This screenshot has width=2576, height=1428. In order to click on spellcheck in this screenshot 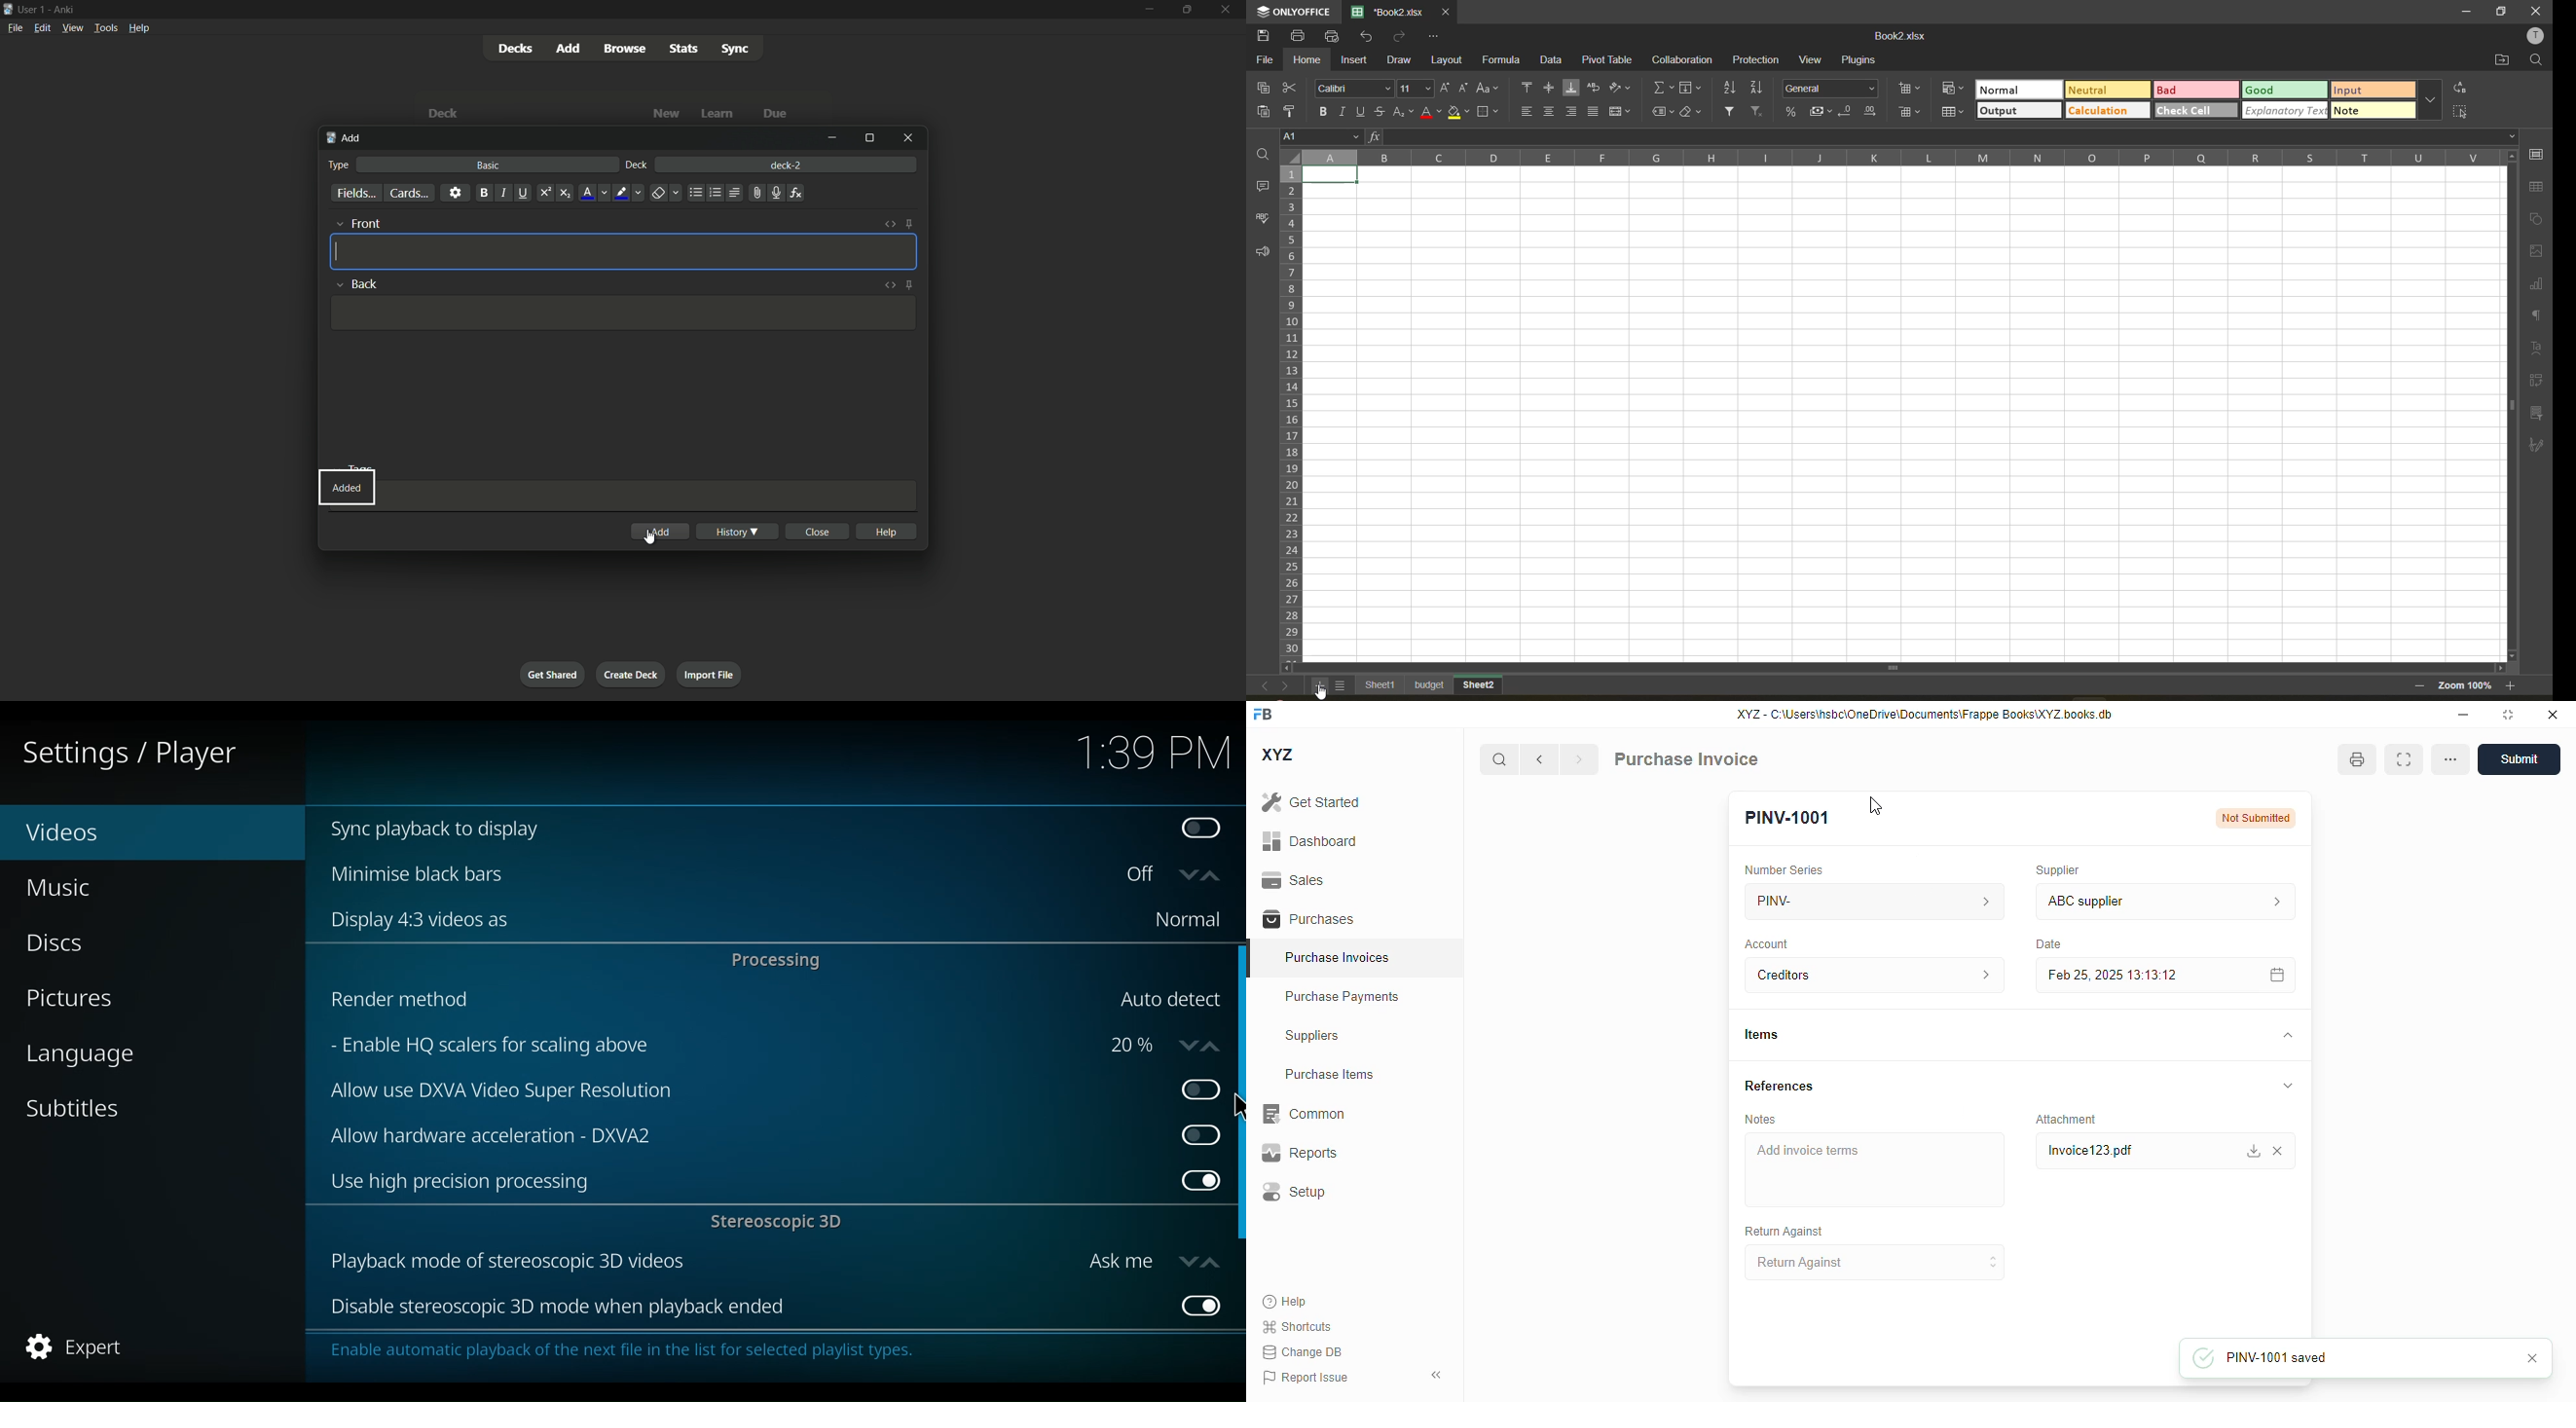, I will do `click(1259, 218)`.